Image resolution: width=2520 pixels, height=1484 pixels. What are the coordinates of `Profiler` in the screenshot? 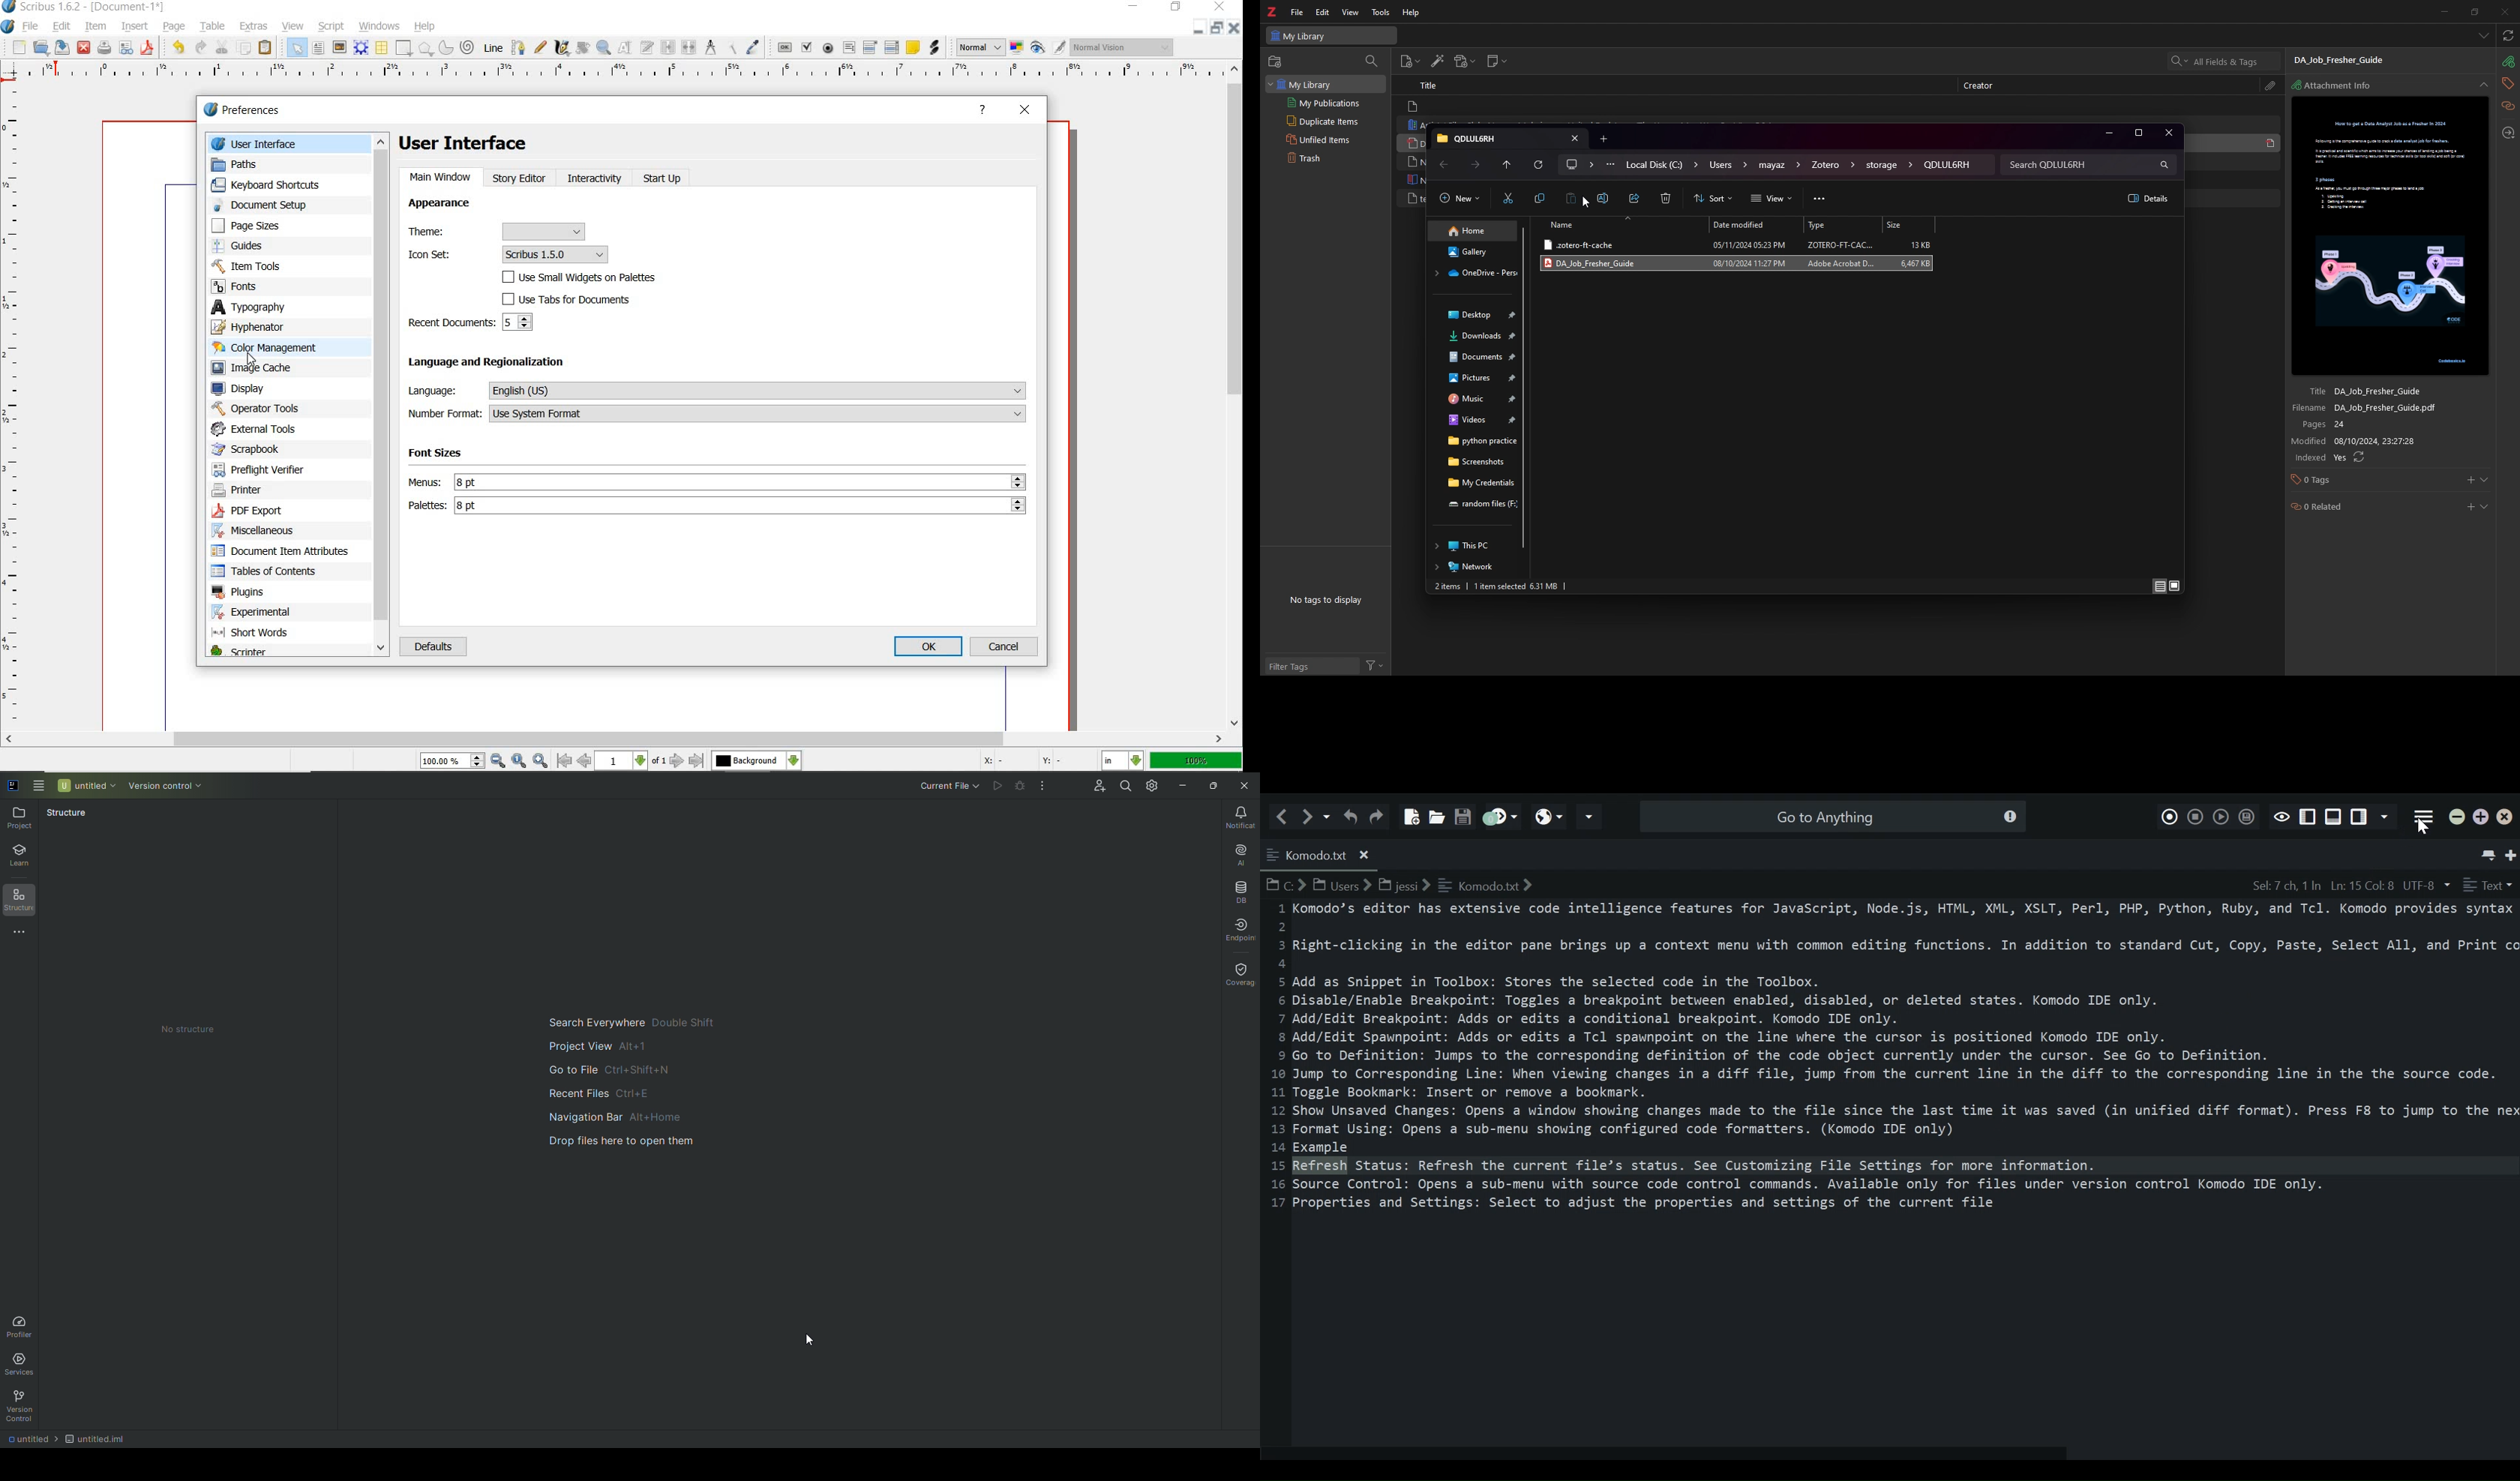 It's located at (22, 1325).